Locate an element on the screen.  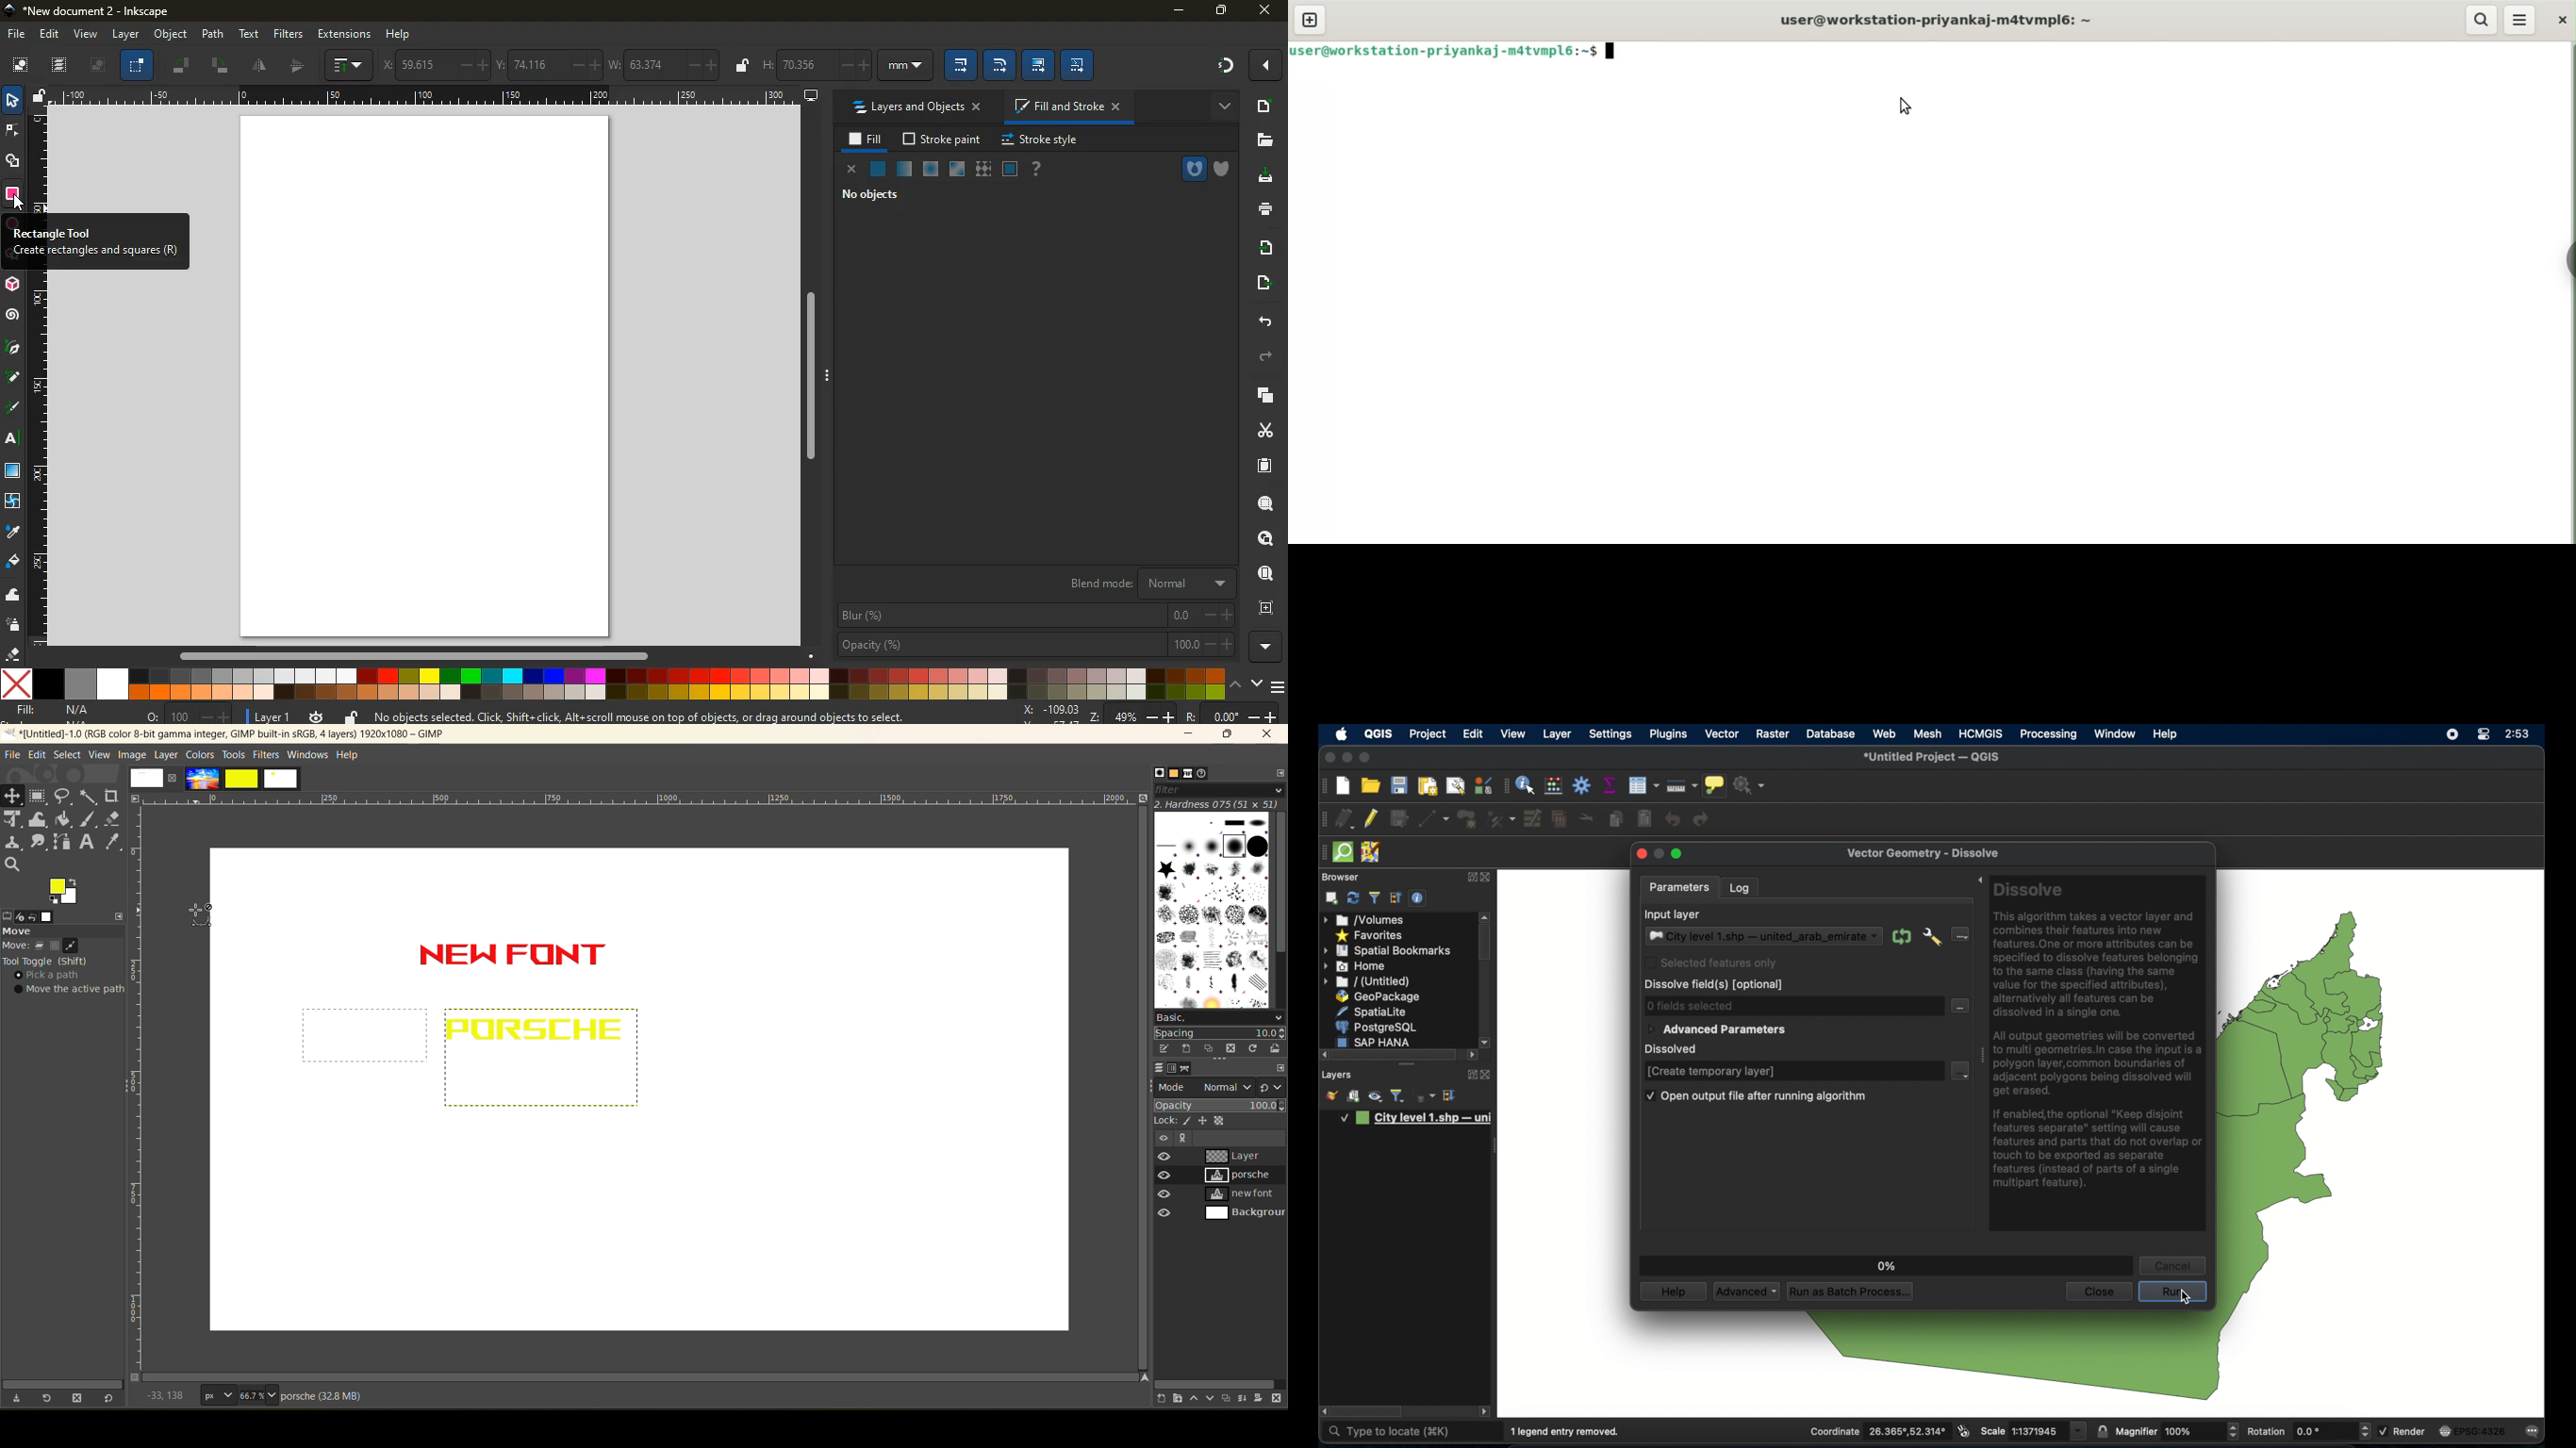
 is located at coordinates (20, 204).